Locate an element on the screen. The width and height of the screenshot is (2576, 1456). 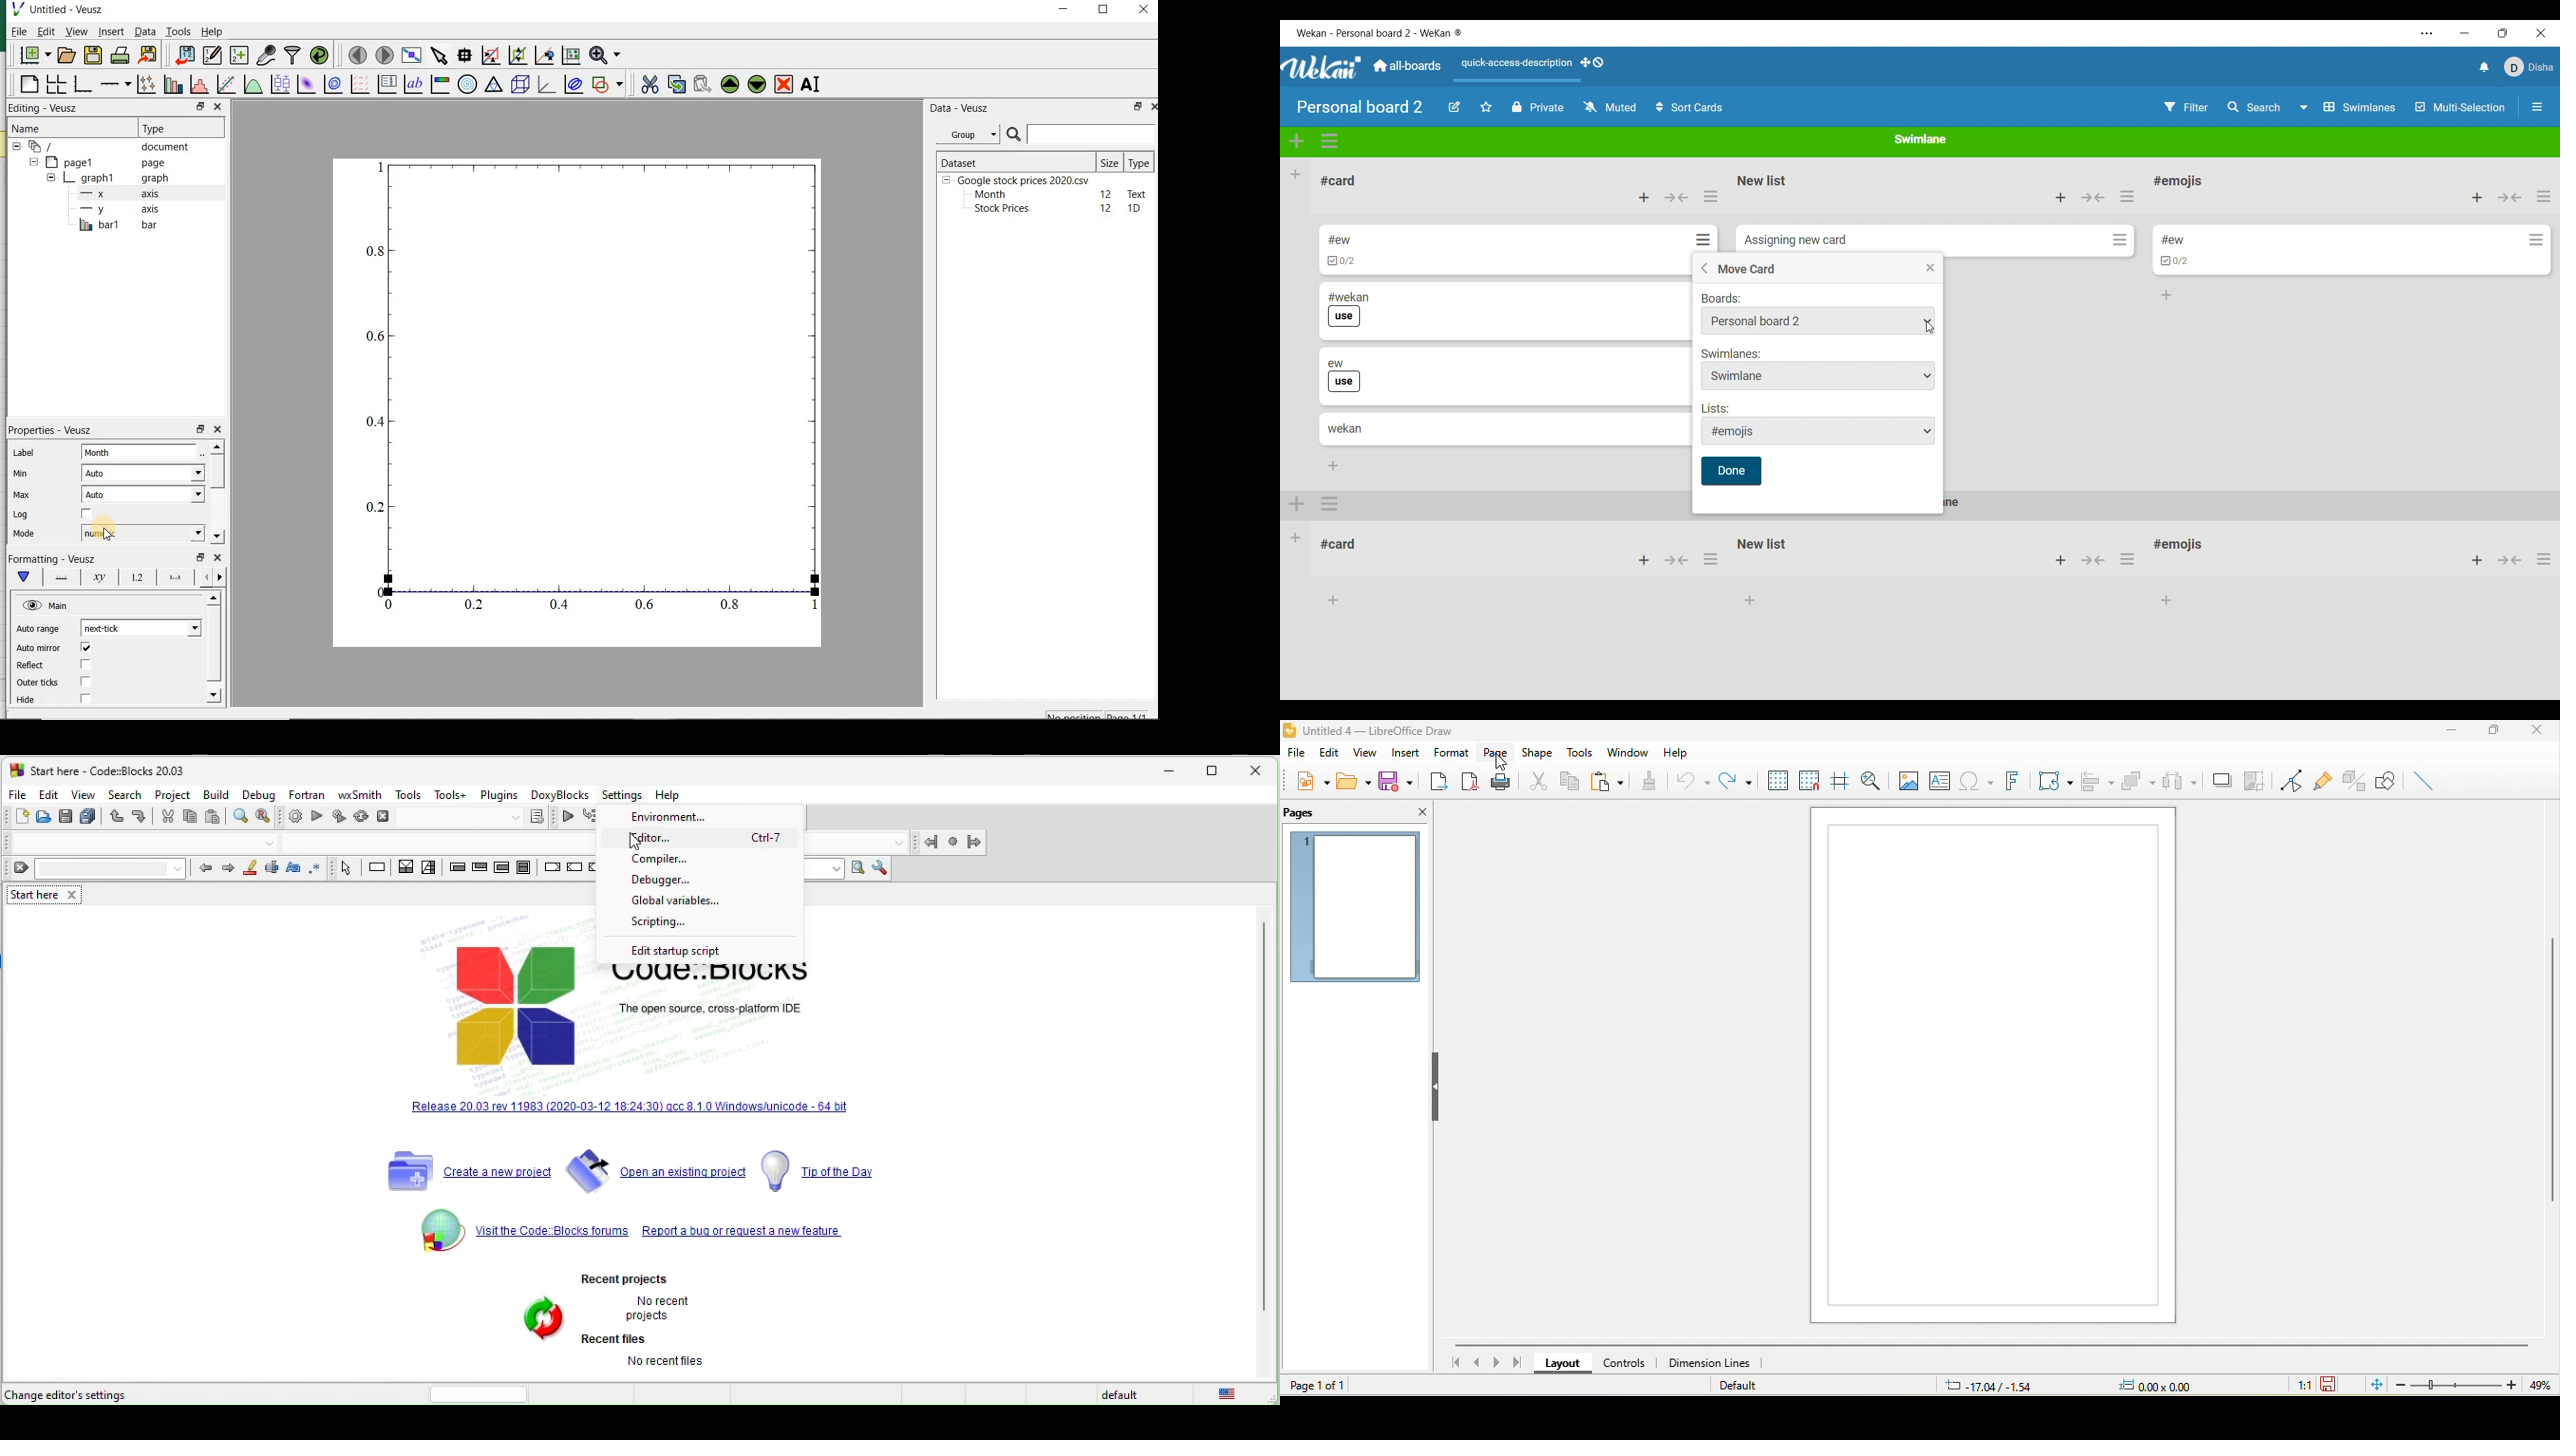
debugger is located at coordinates (681, 880).